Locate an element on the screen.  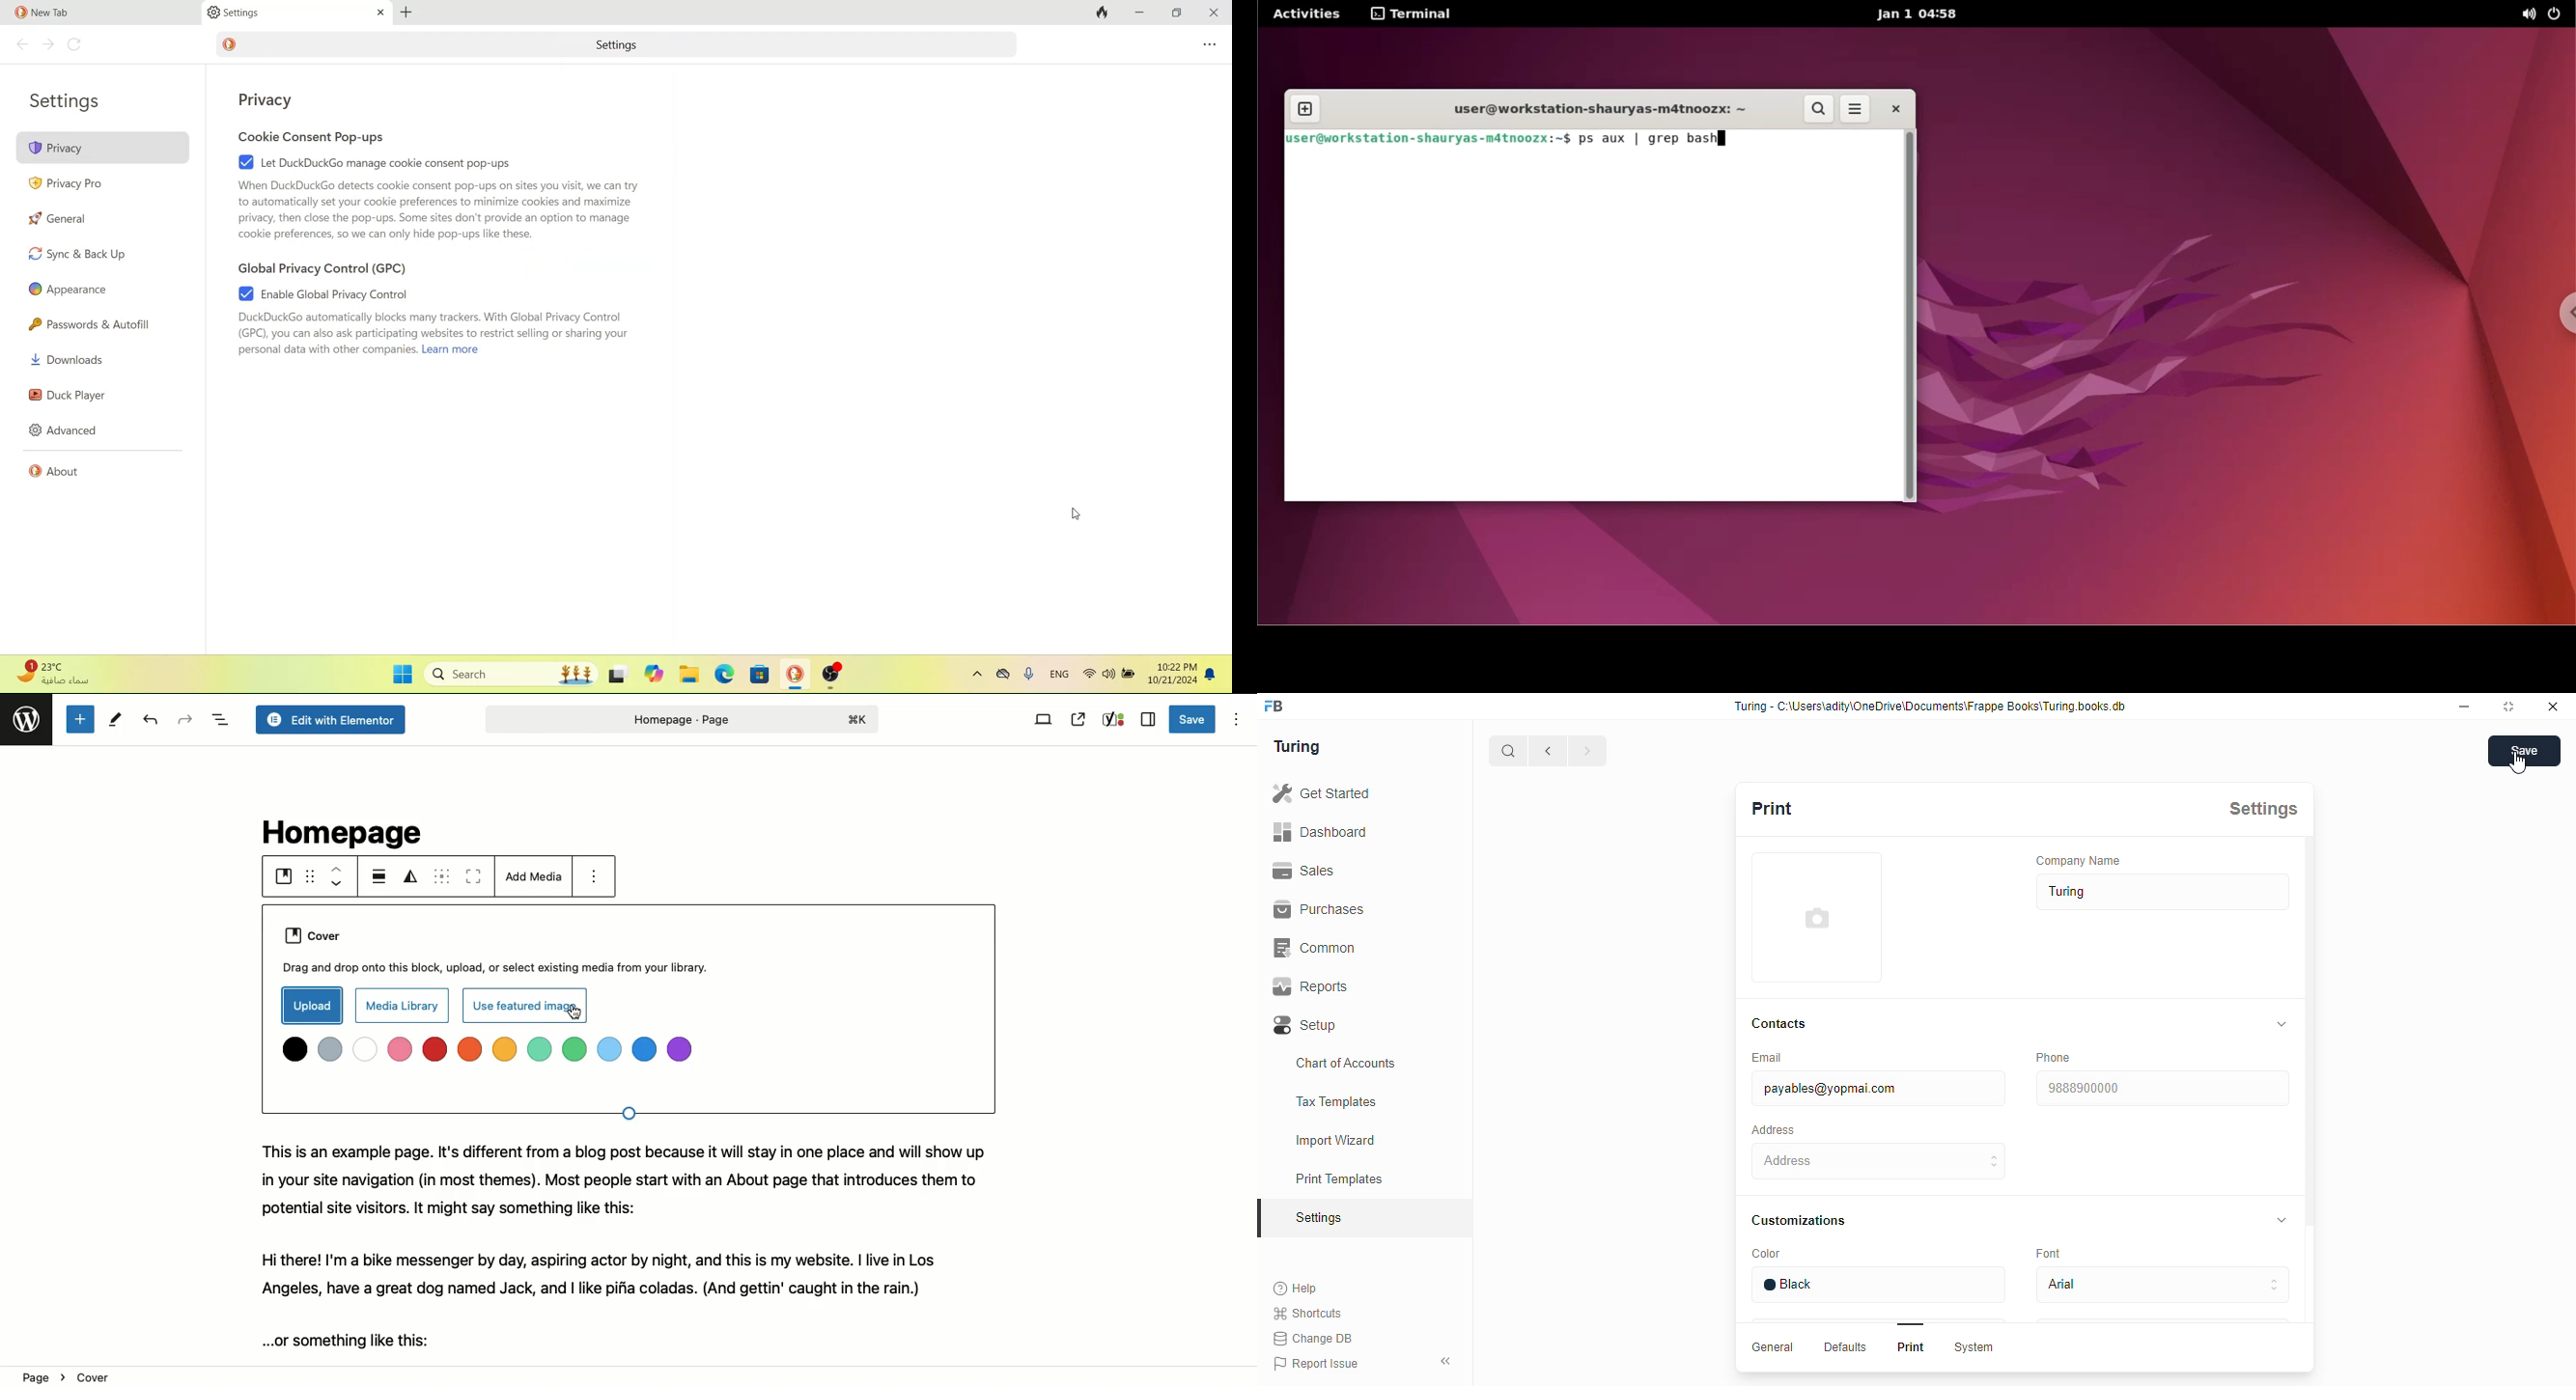
cursor is located at coordinates (2520, 764).